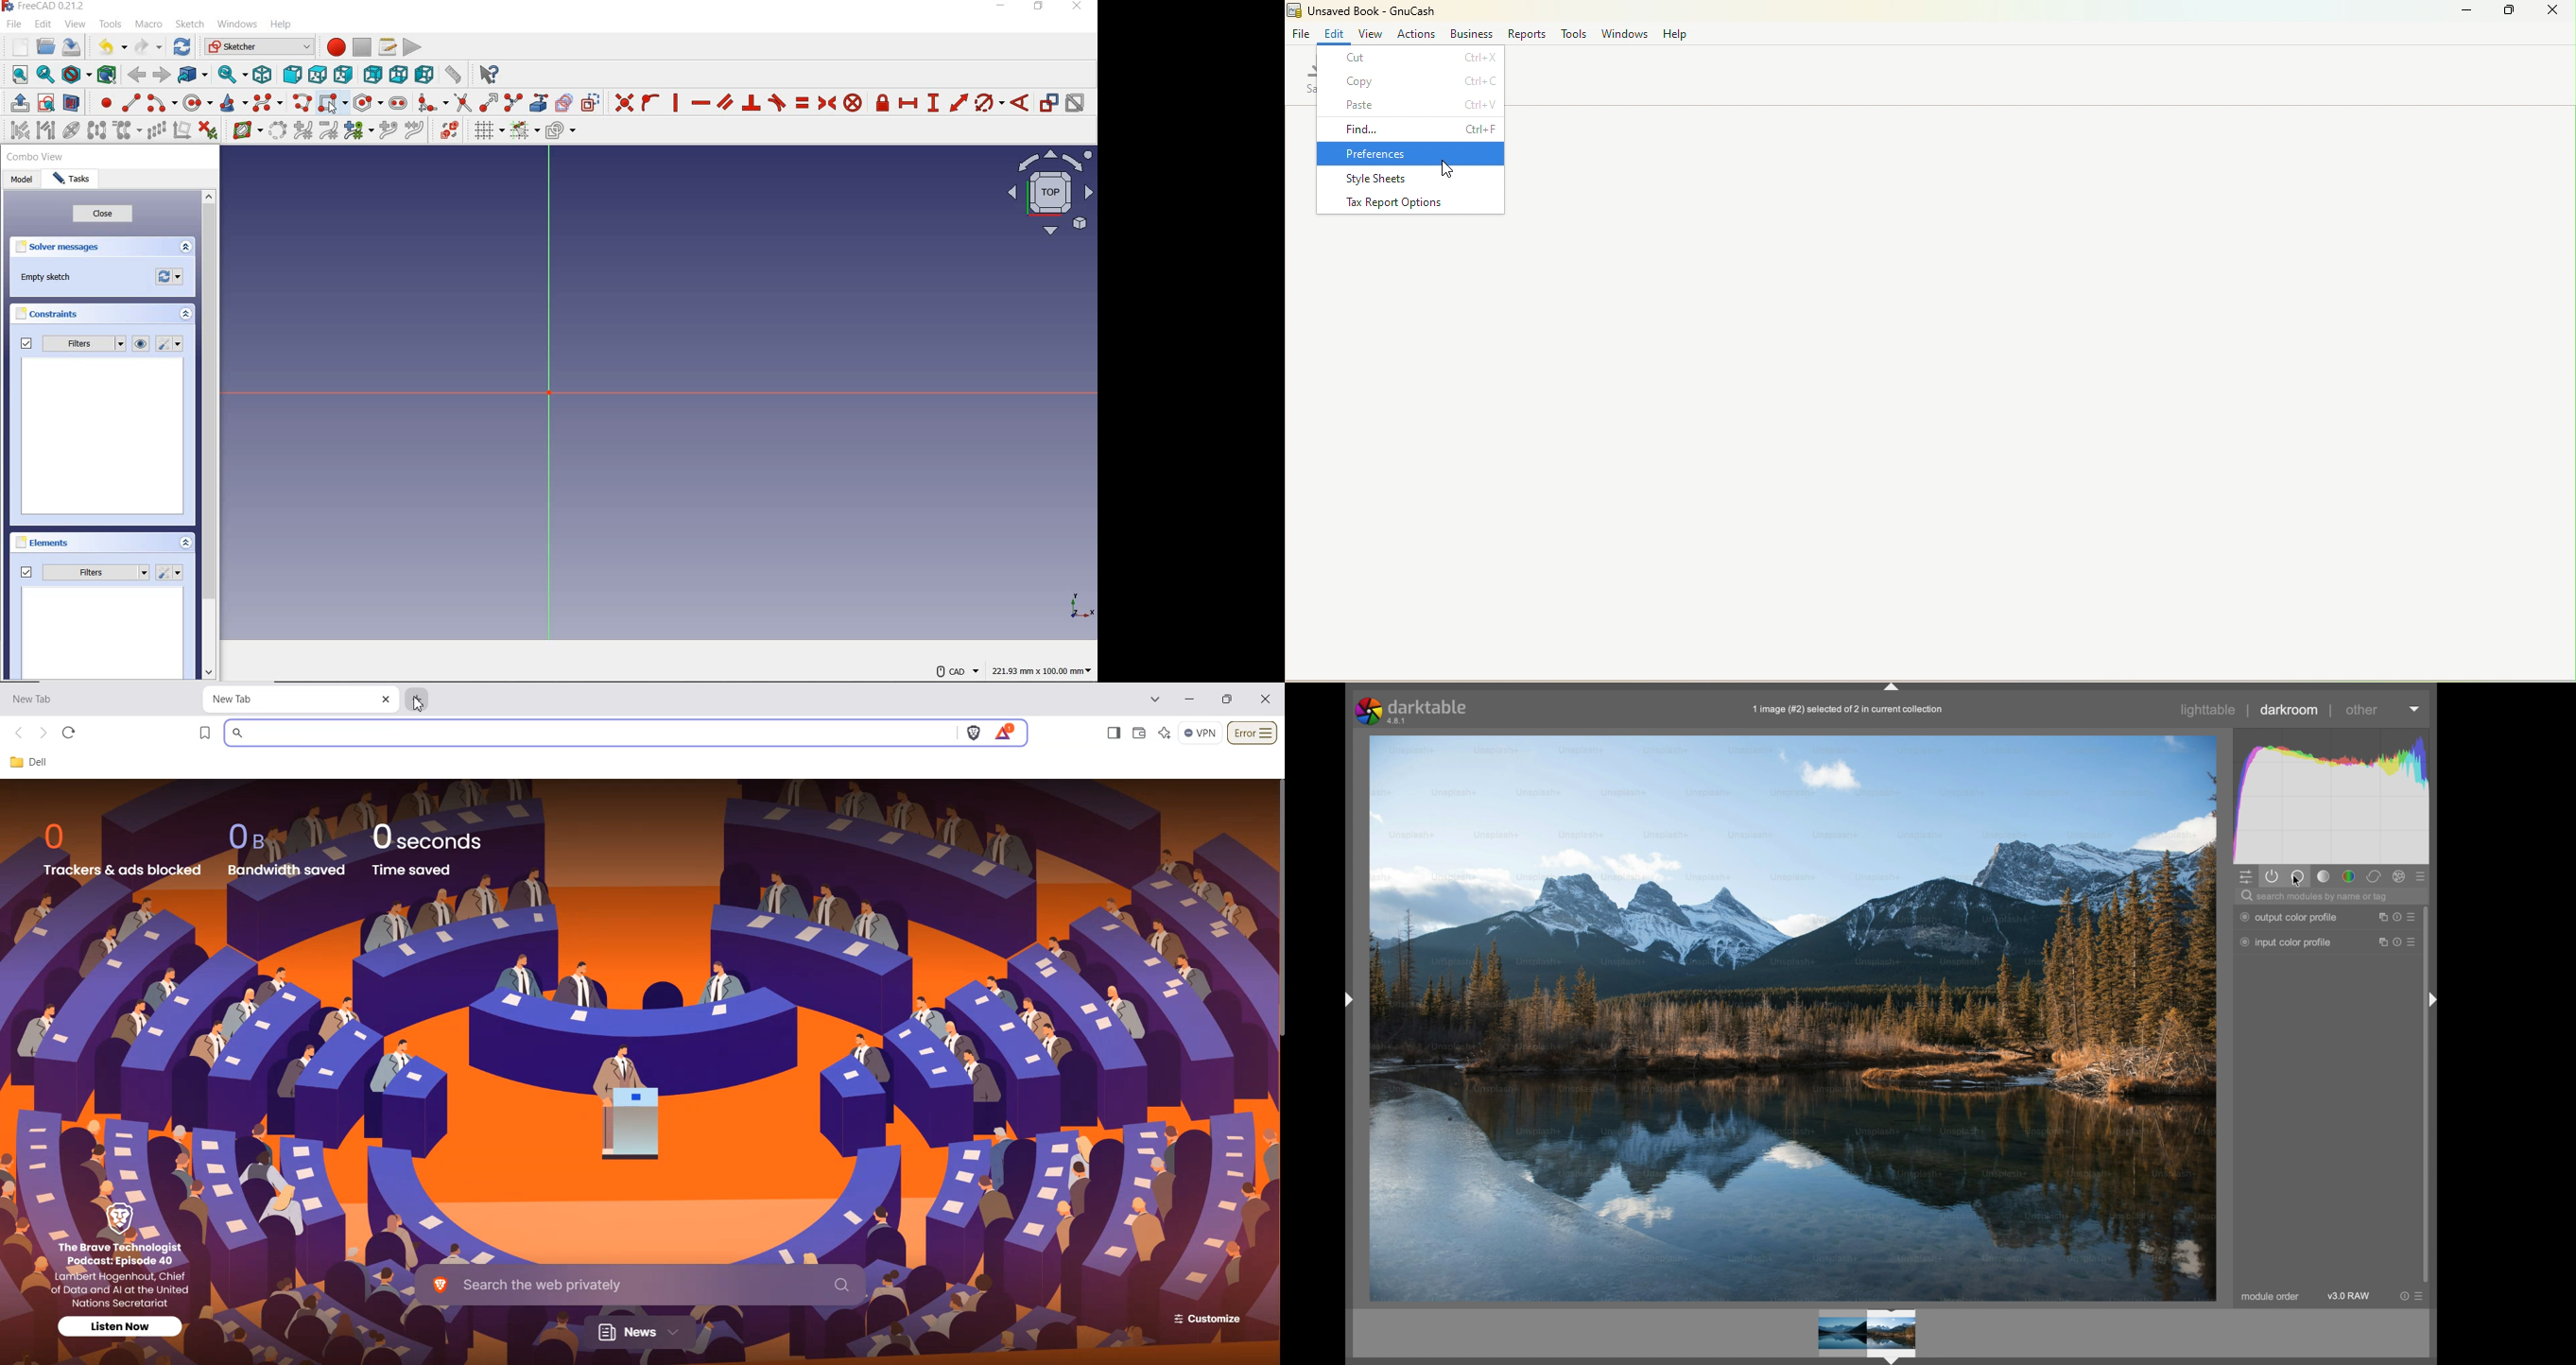 The width and height of the screenshot is (2576, 1372). Describe the element at coordinates (208, 131) in the screenshot. I see `delete all constraints` at that location.